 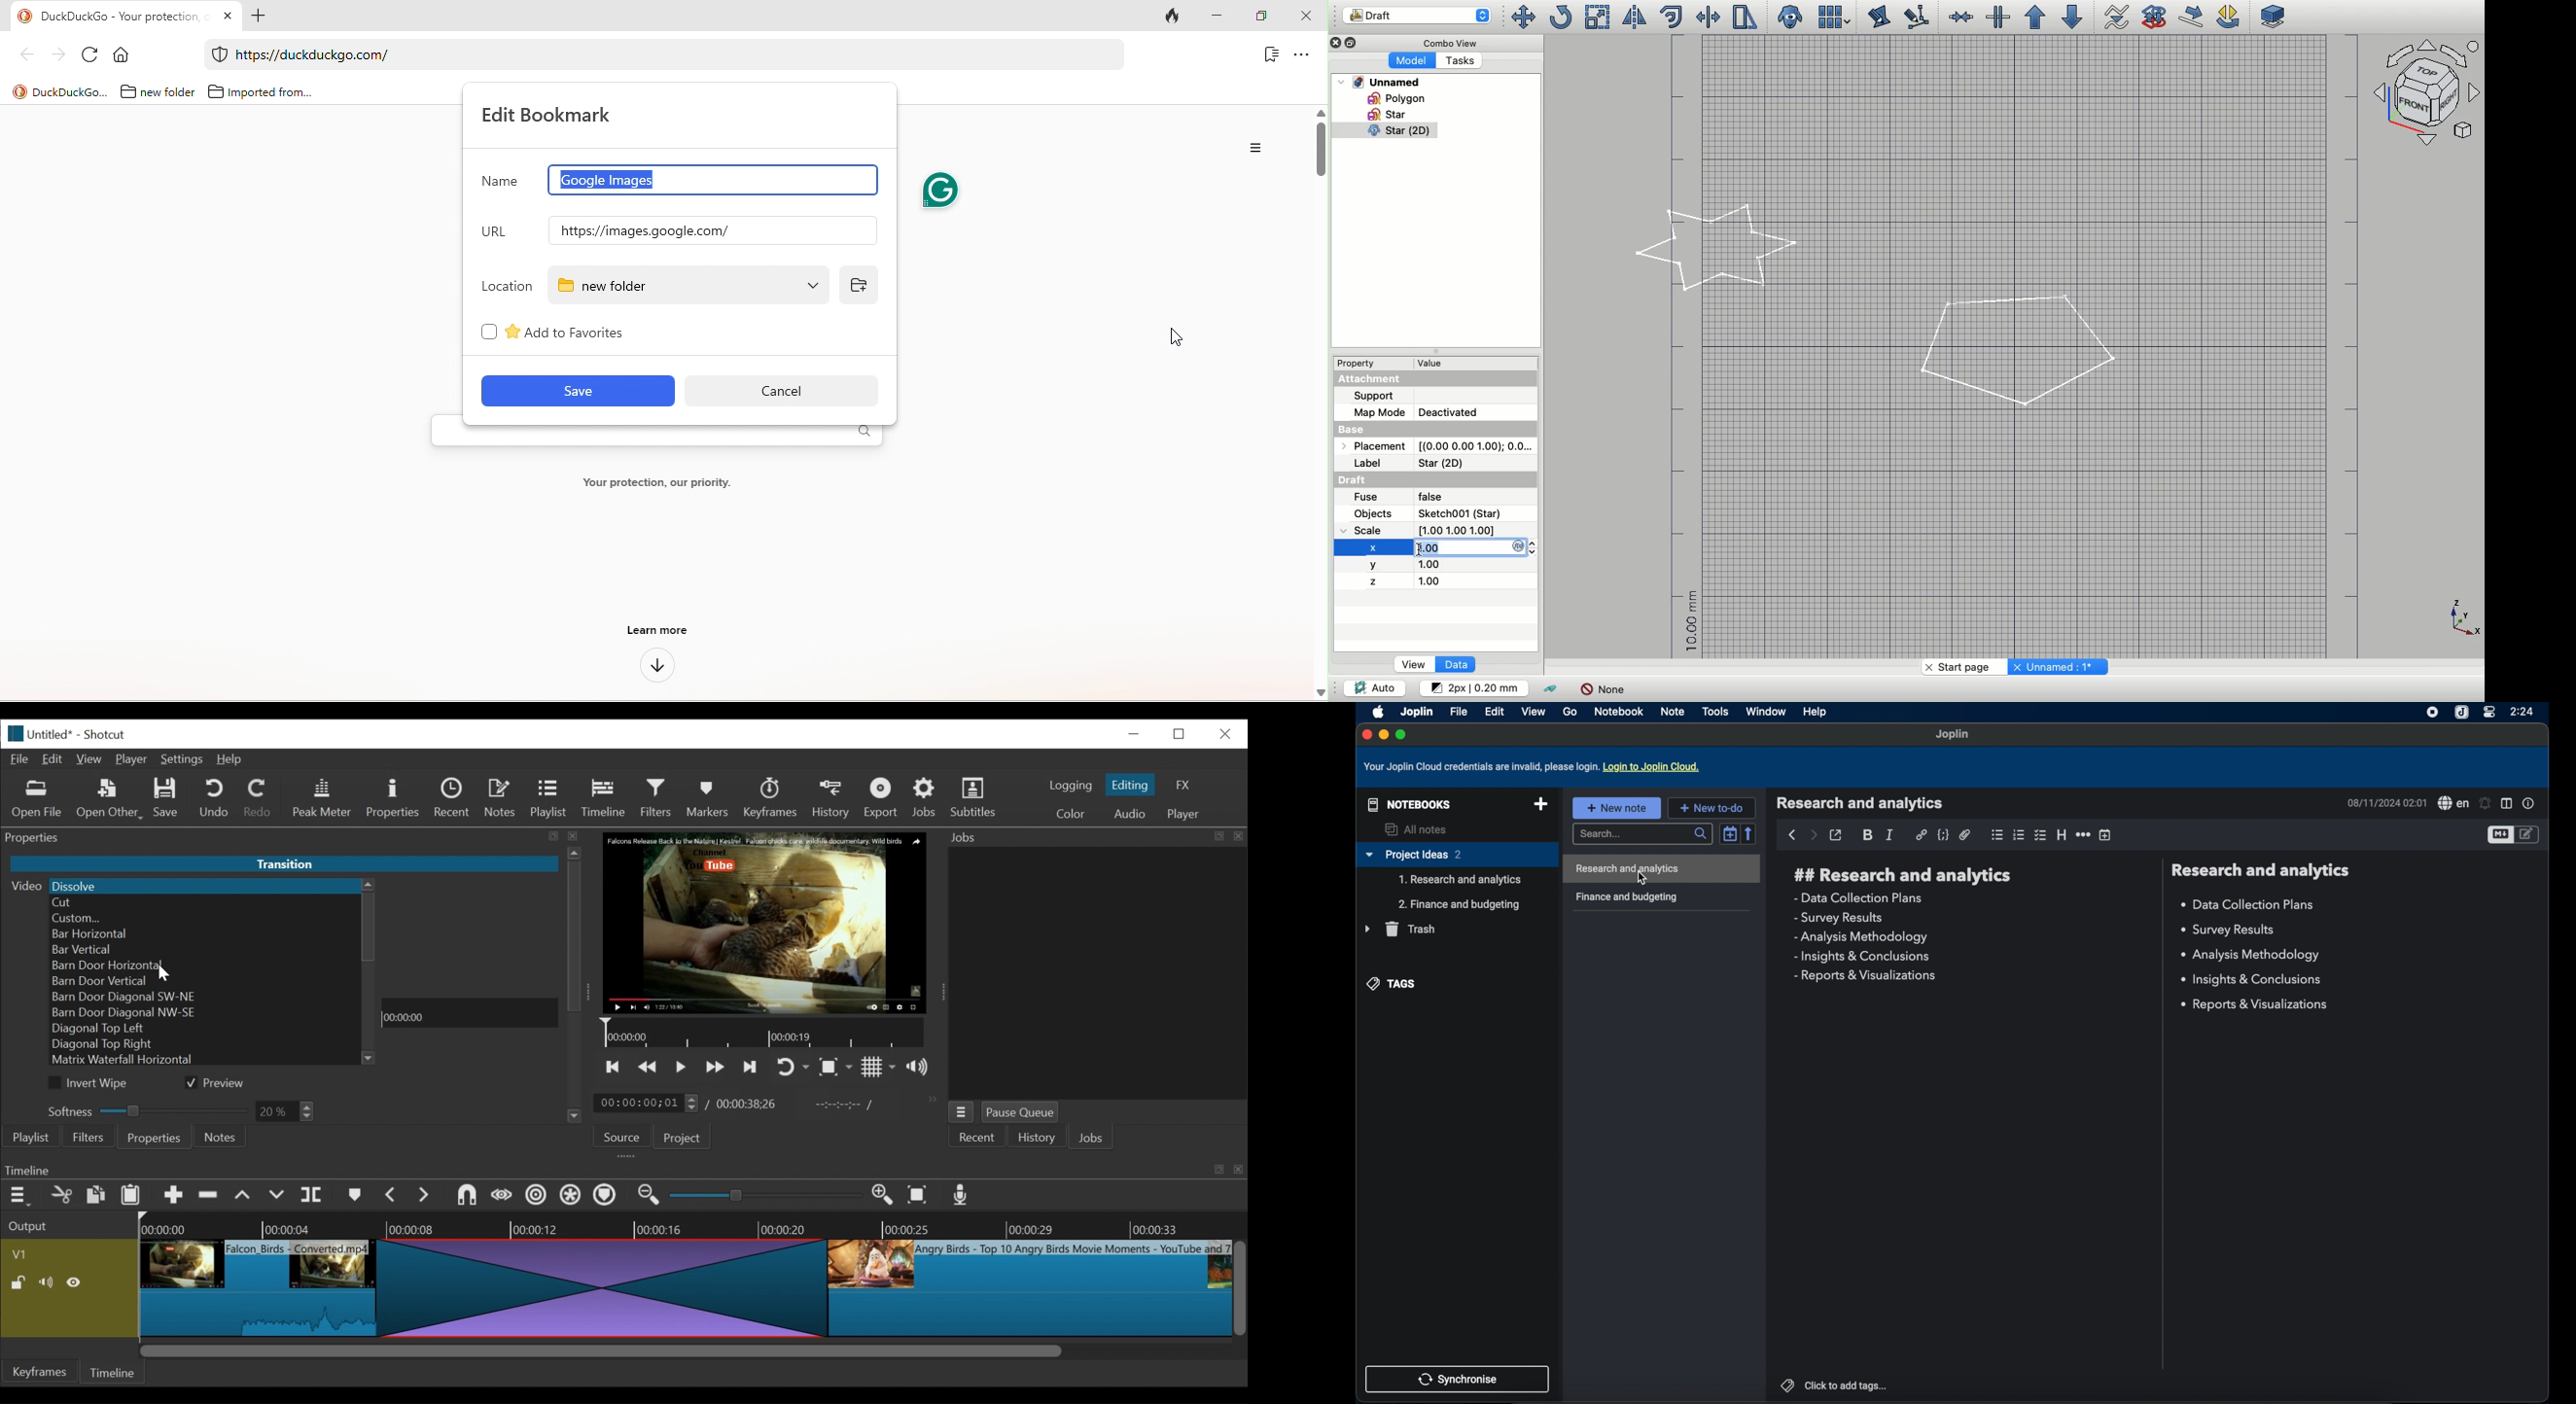 What do you see at coordinates (1458, 712) in the screenshot?
I see `file` at bounding box center [1458, 712].